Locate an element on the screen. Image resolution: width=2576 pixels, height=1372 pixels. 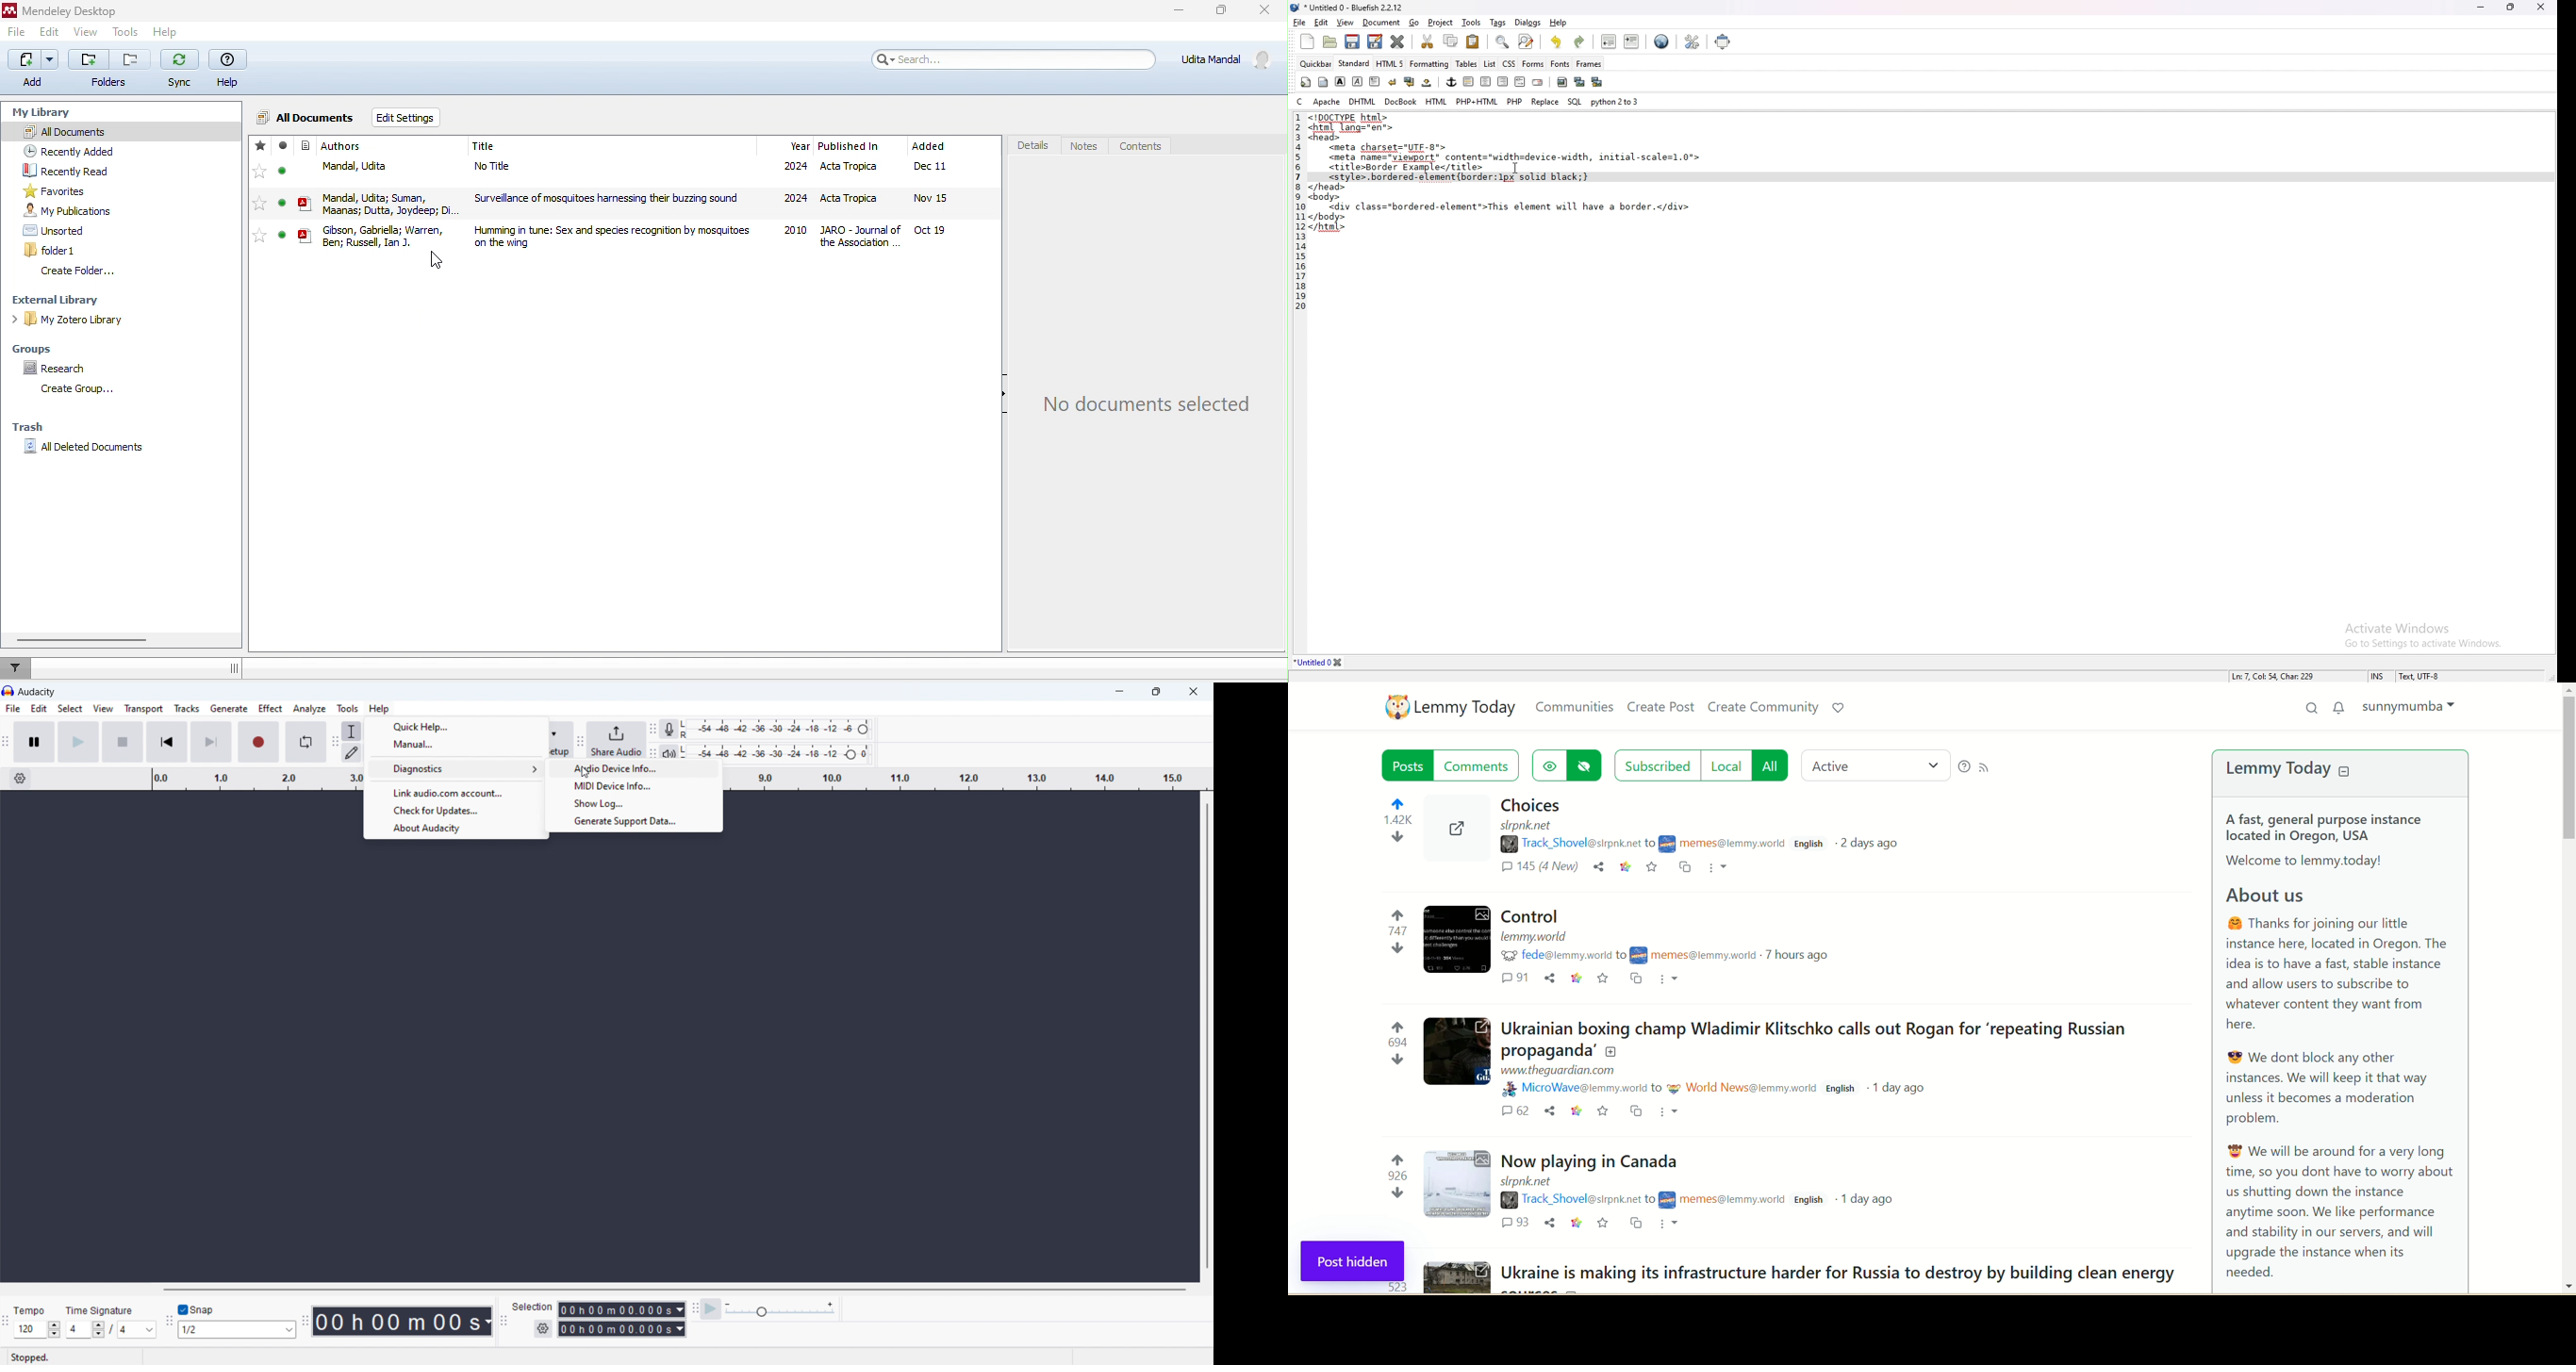
save file is located at coordinates (1351, 42).